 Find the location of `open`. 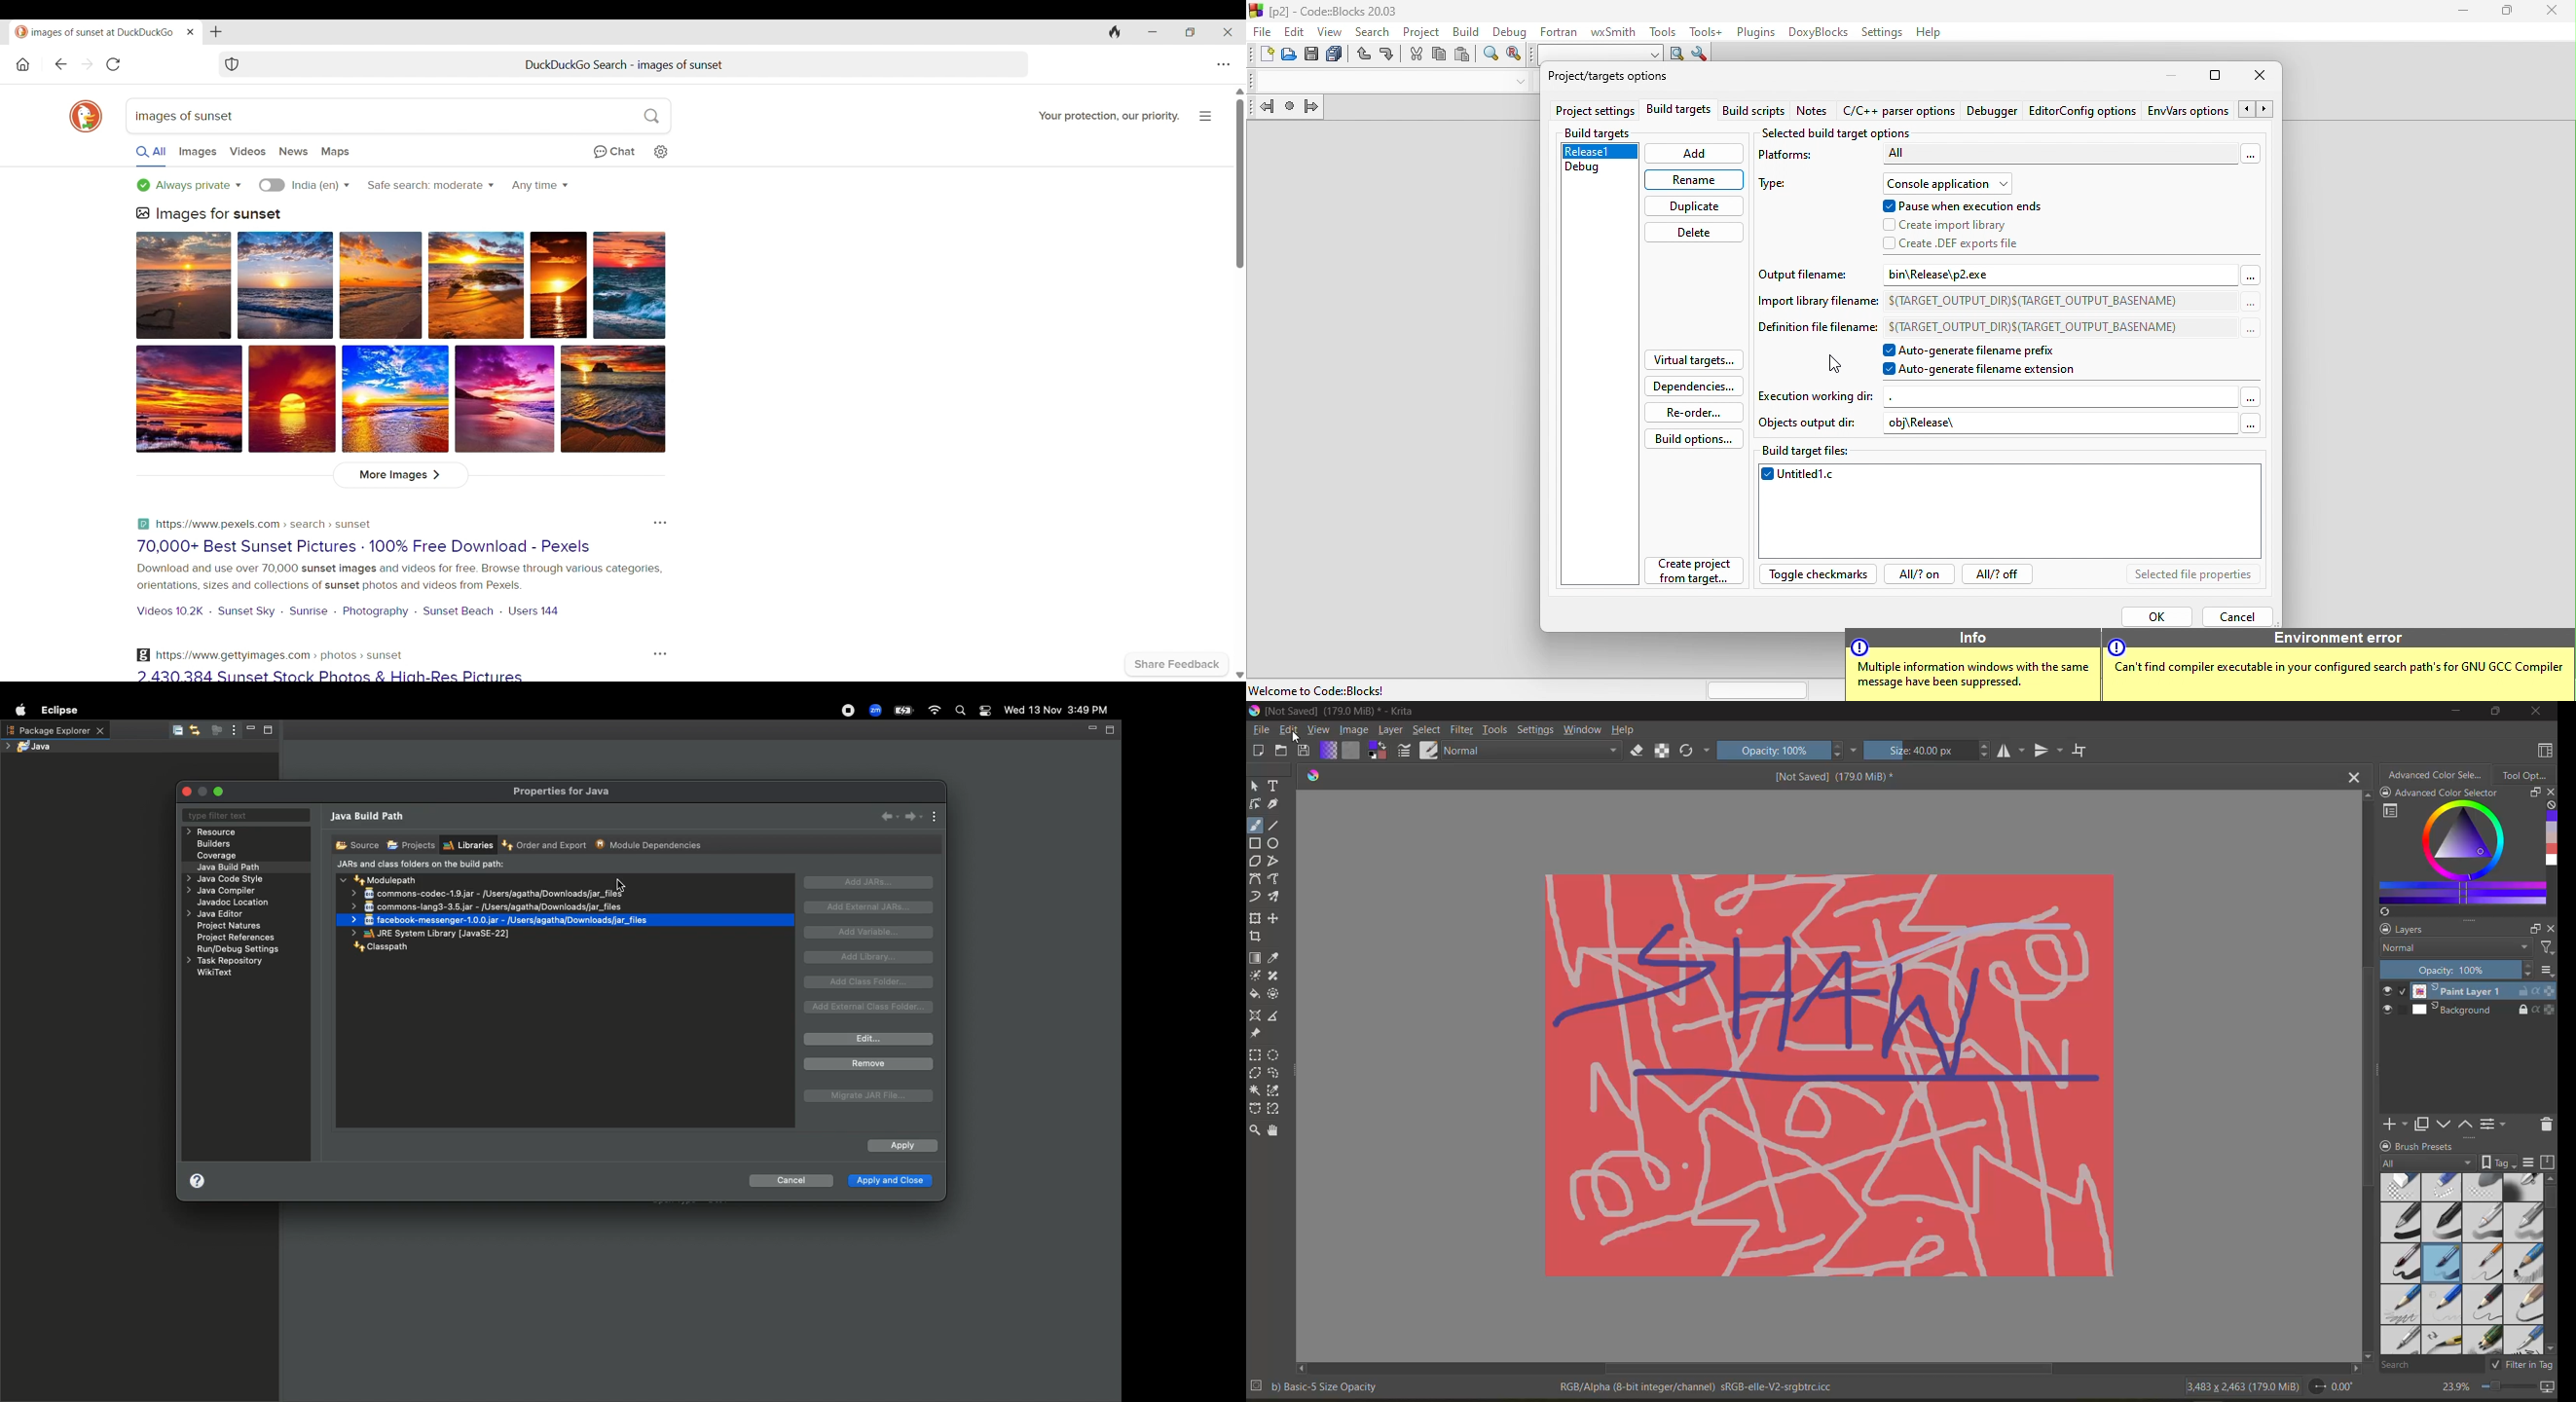

open is located at coordinates (1290, 55).